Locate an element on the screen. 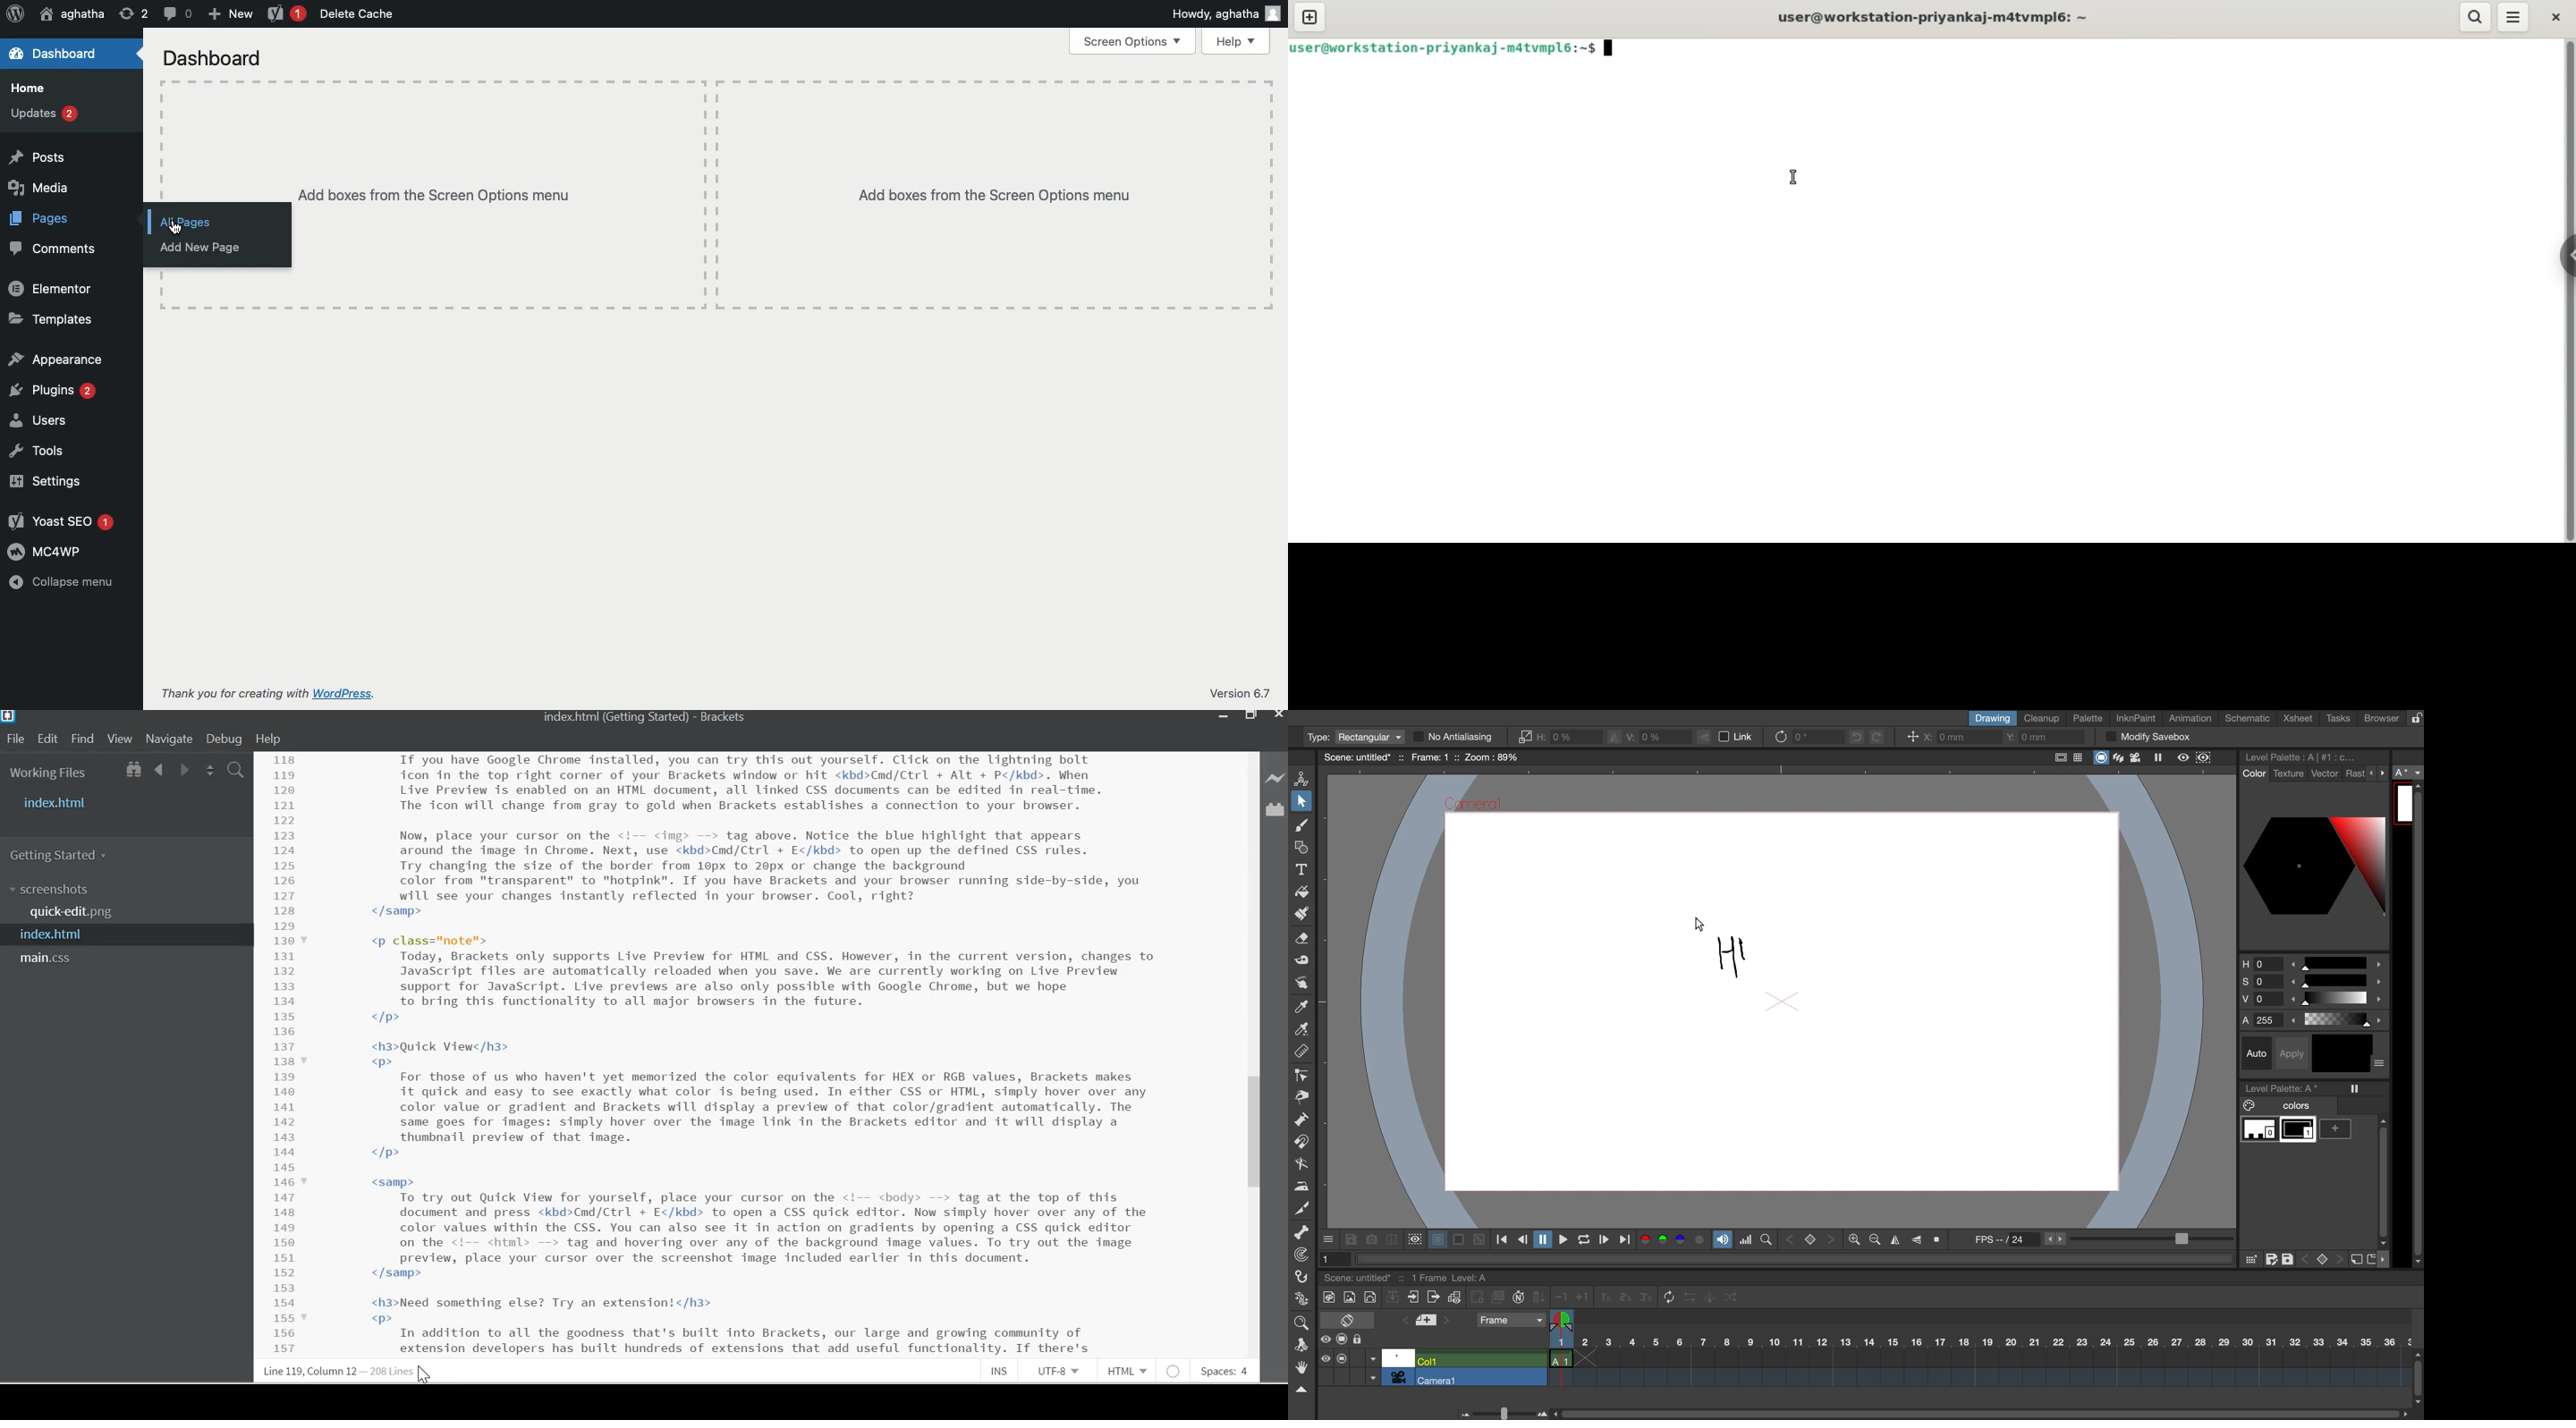 The height and width of the screenshot is (1428, 2576). Close is located at coordinates (1277, 716).